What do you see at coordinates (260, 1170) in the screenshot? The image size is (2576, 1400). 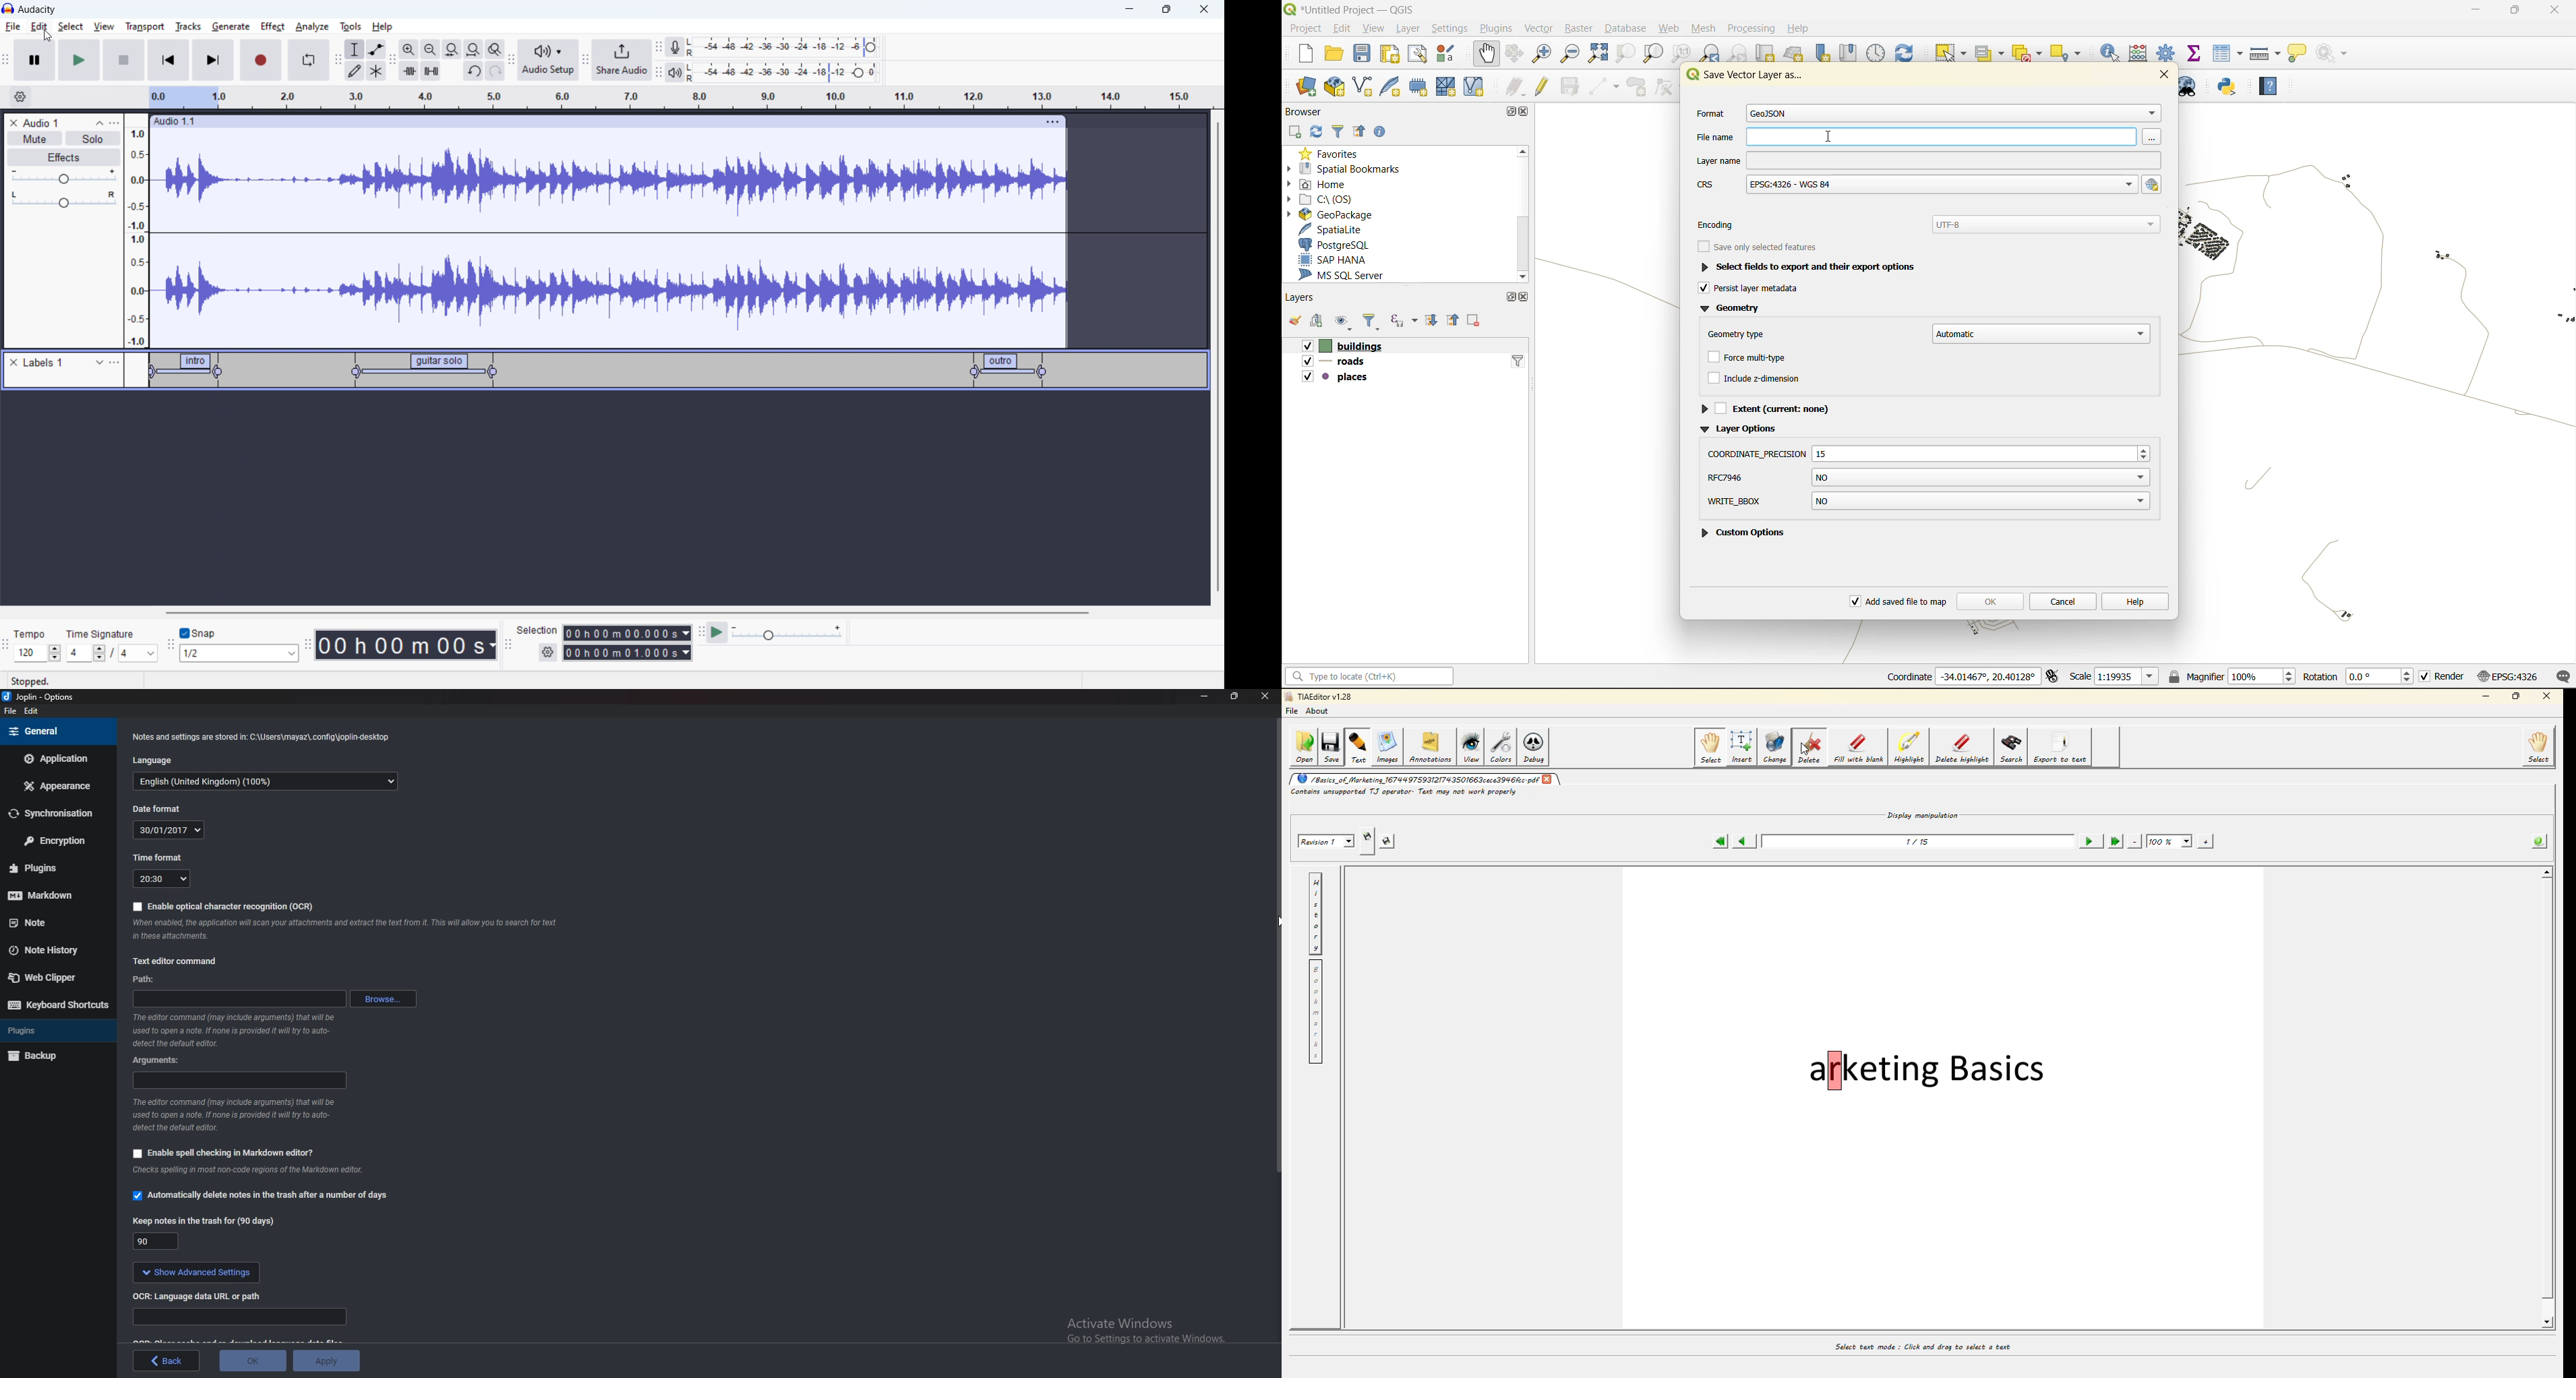 I see `Info` at bounding box center [260, 1170].